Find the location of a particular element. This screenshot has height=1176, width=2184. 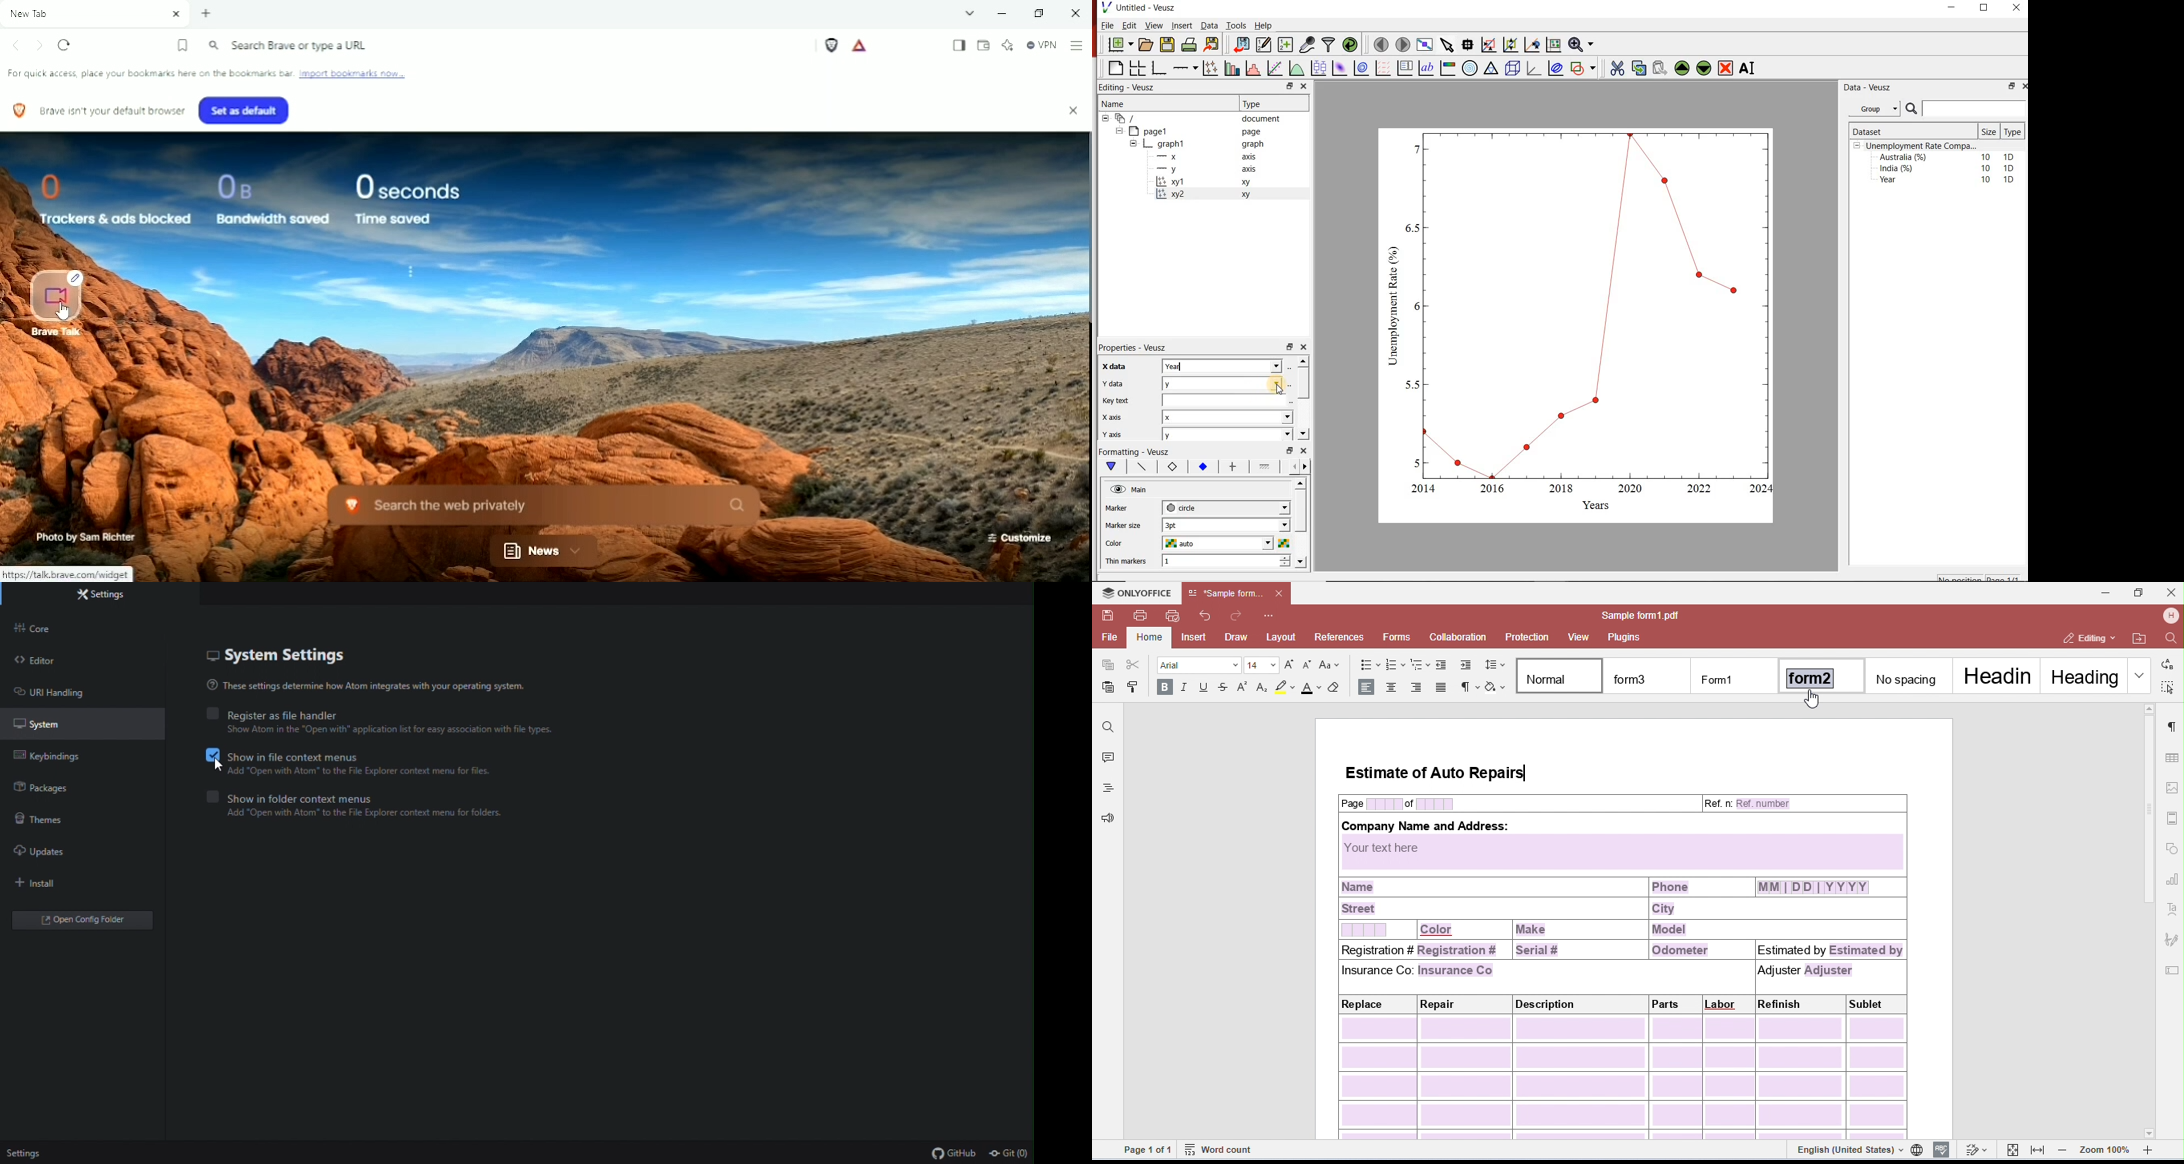

paste the widgets is located at coordinates (1661, 68).